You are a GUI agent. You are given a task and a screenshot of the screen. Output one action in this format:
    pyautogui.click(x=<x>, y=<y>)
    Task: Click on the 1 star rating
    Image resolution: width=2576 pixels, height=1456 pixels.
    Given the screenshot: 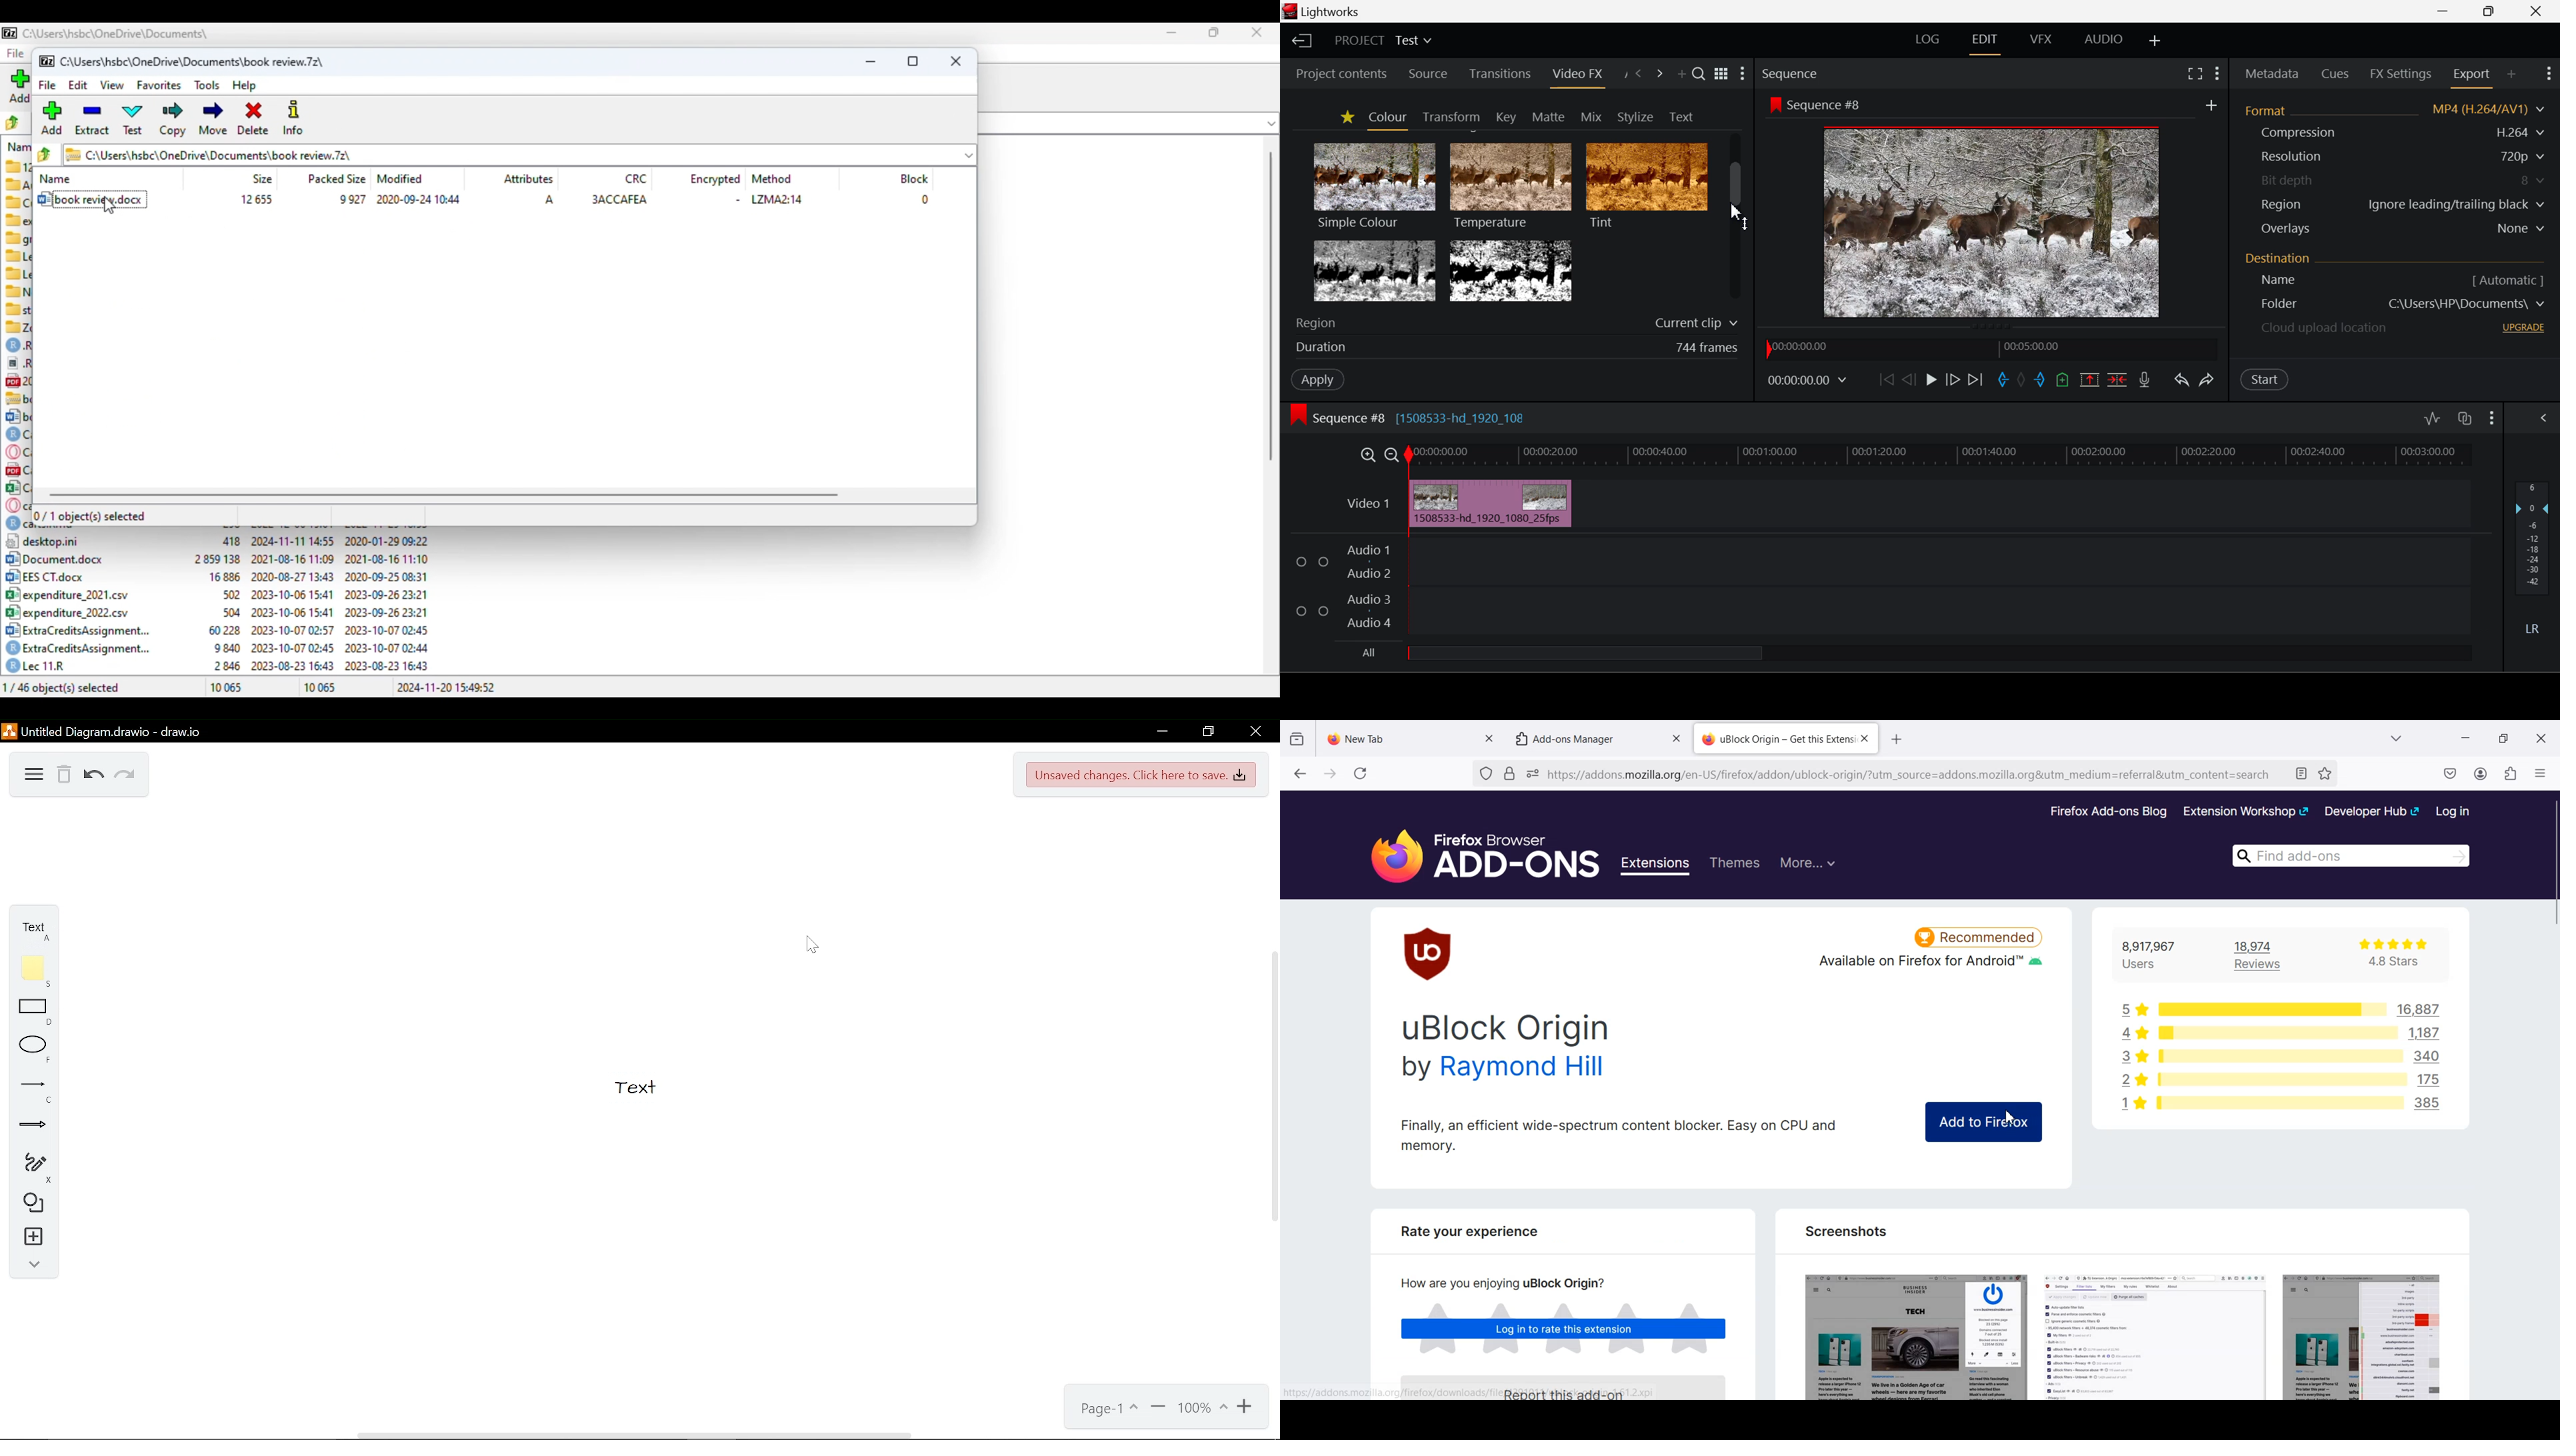 What is the action you would take?
    pyautogui.click(x=2129, y=1106)
    